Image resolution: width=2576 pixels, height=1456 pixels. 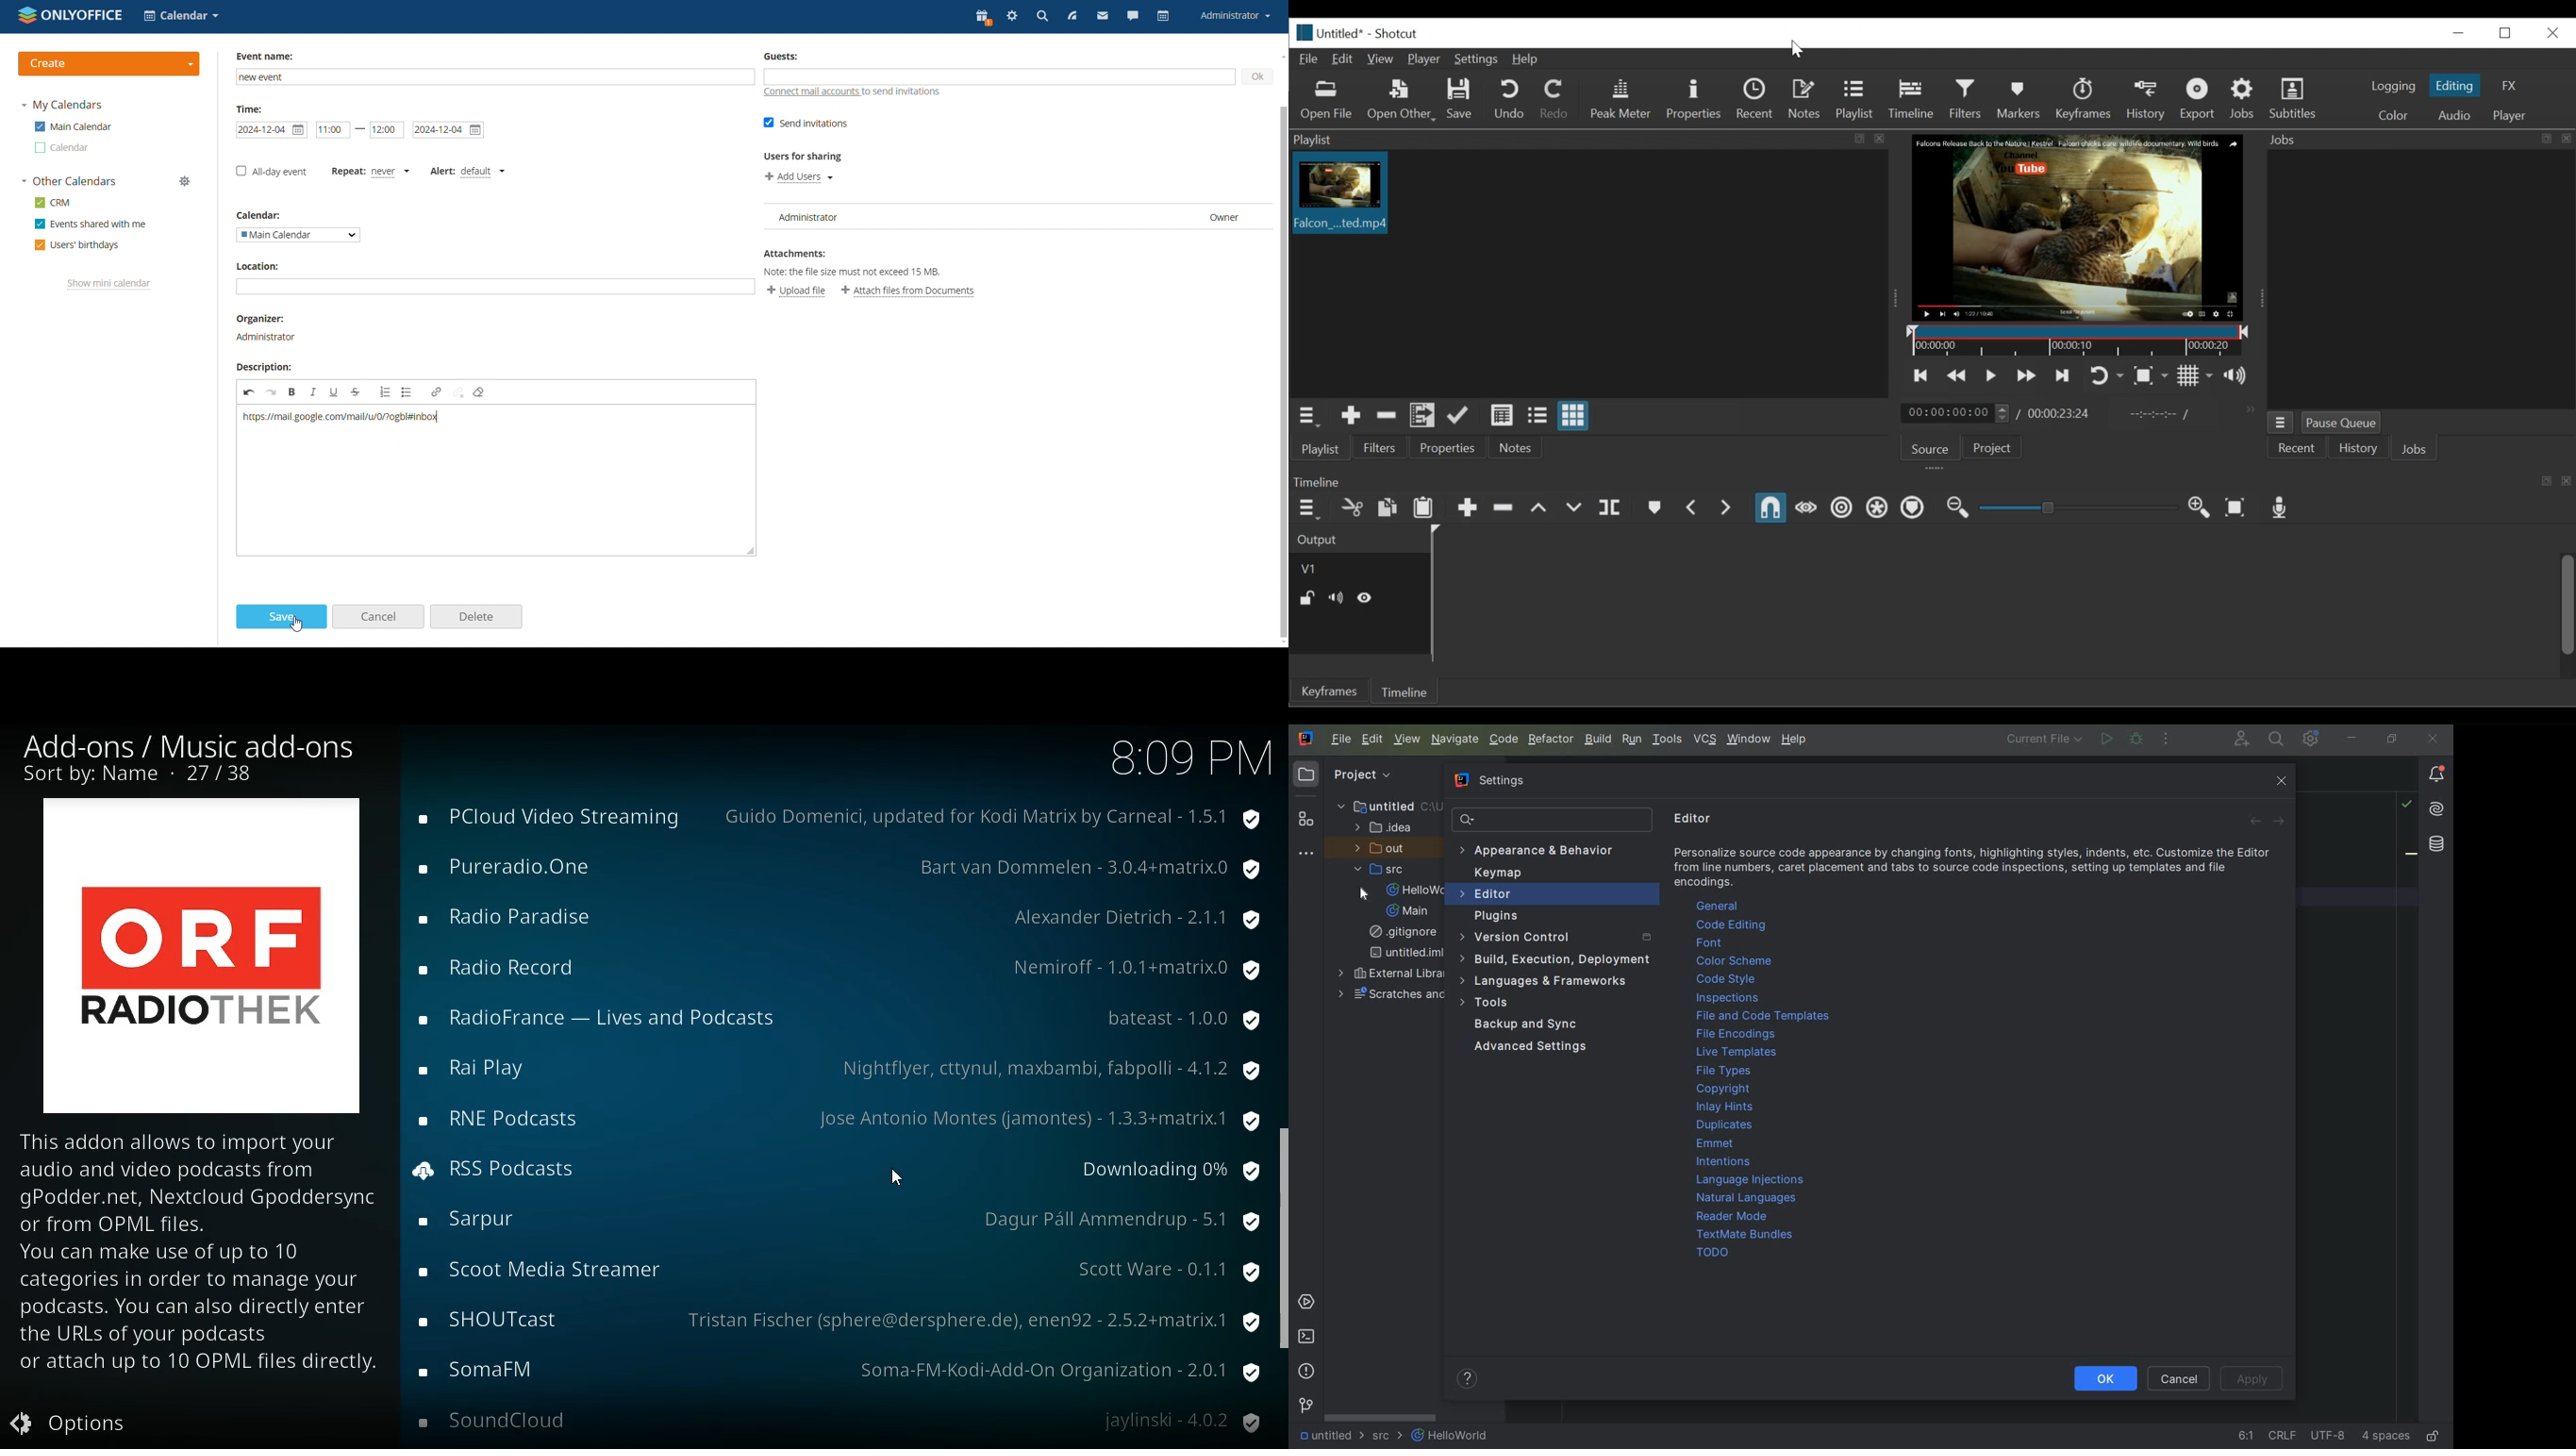 What do you see at coordinates (1590, 274) in the screenshot?
I see `Clip thumbnail` at bounding box center [1590, 274].